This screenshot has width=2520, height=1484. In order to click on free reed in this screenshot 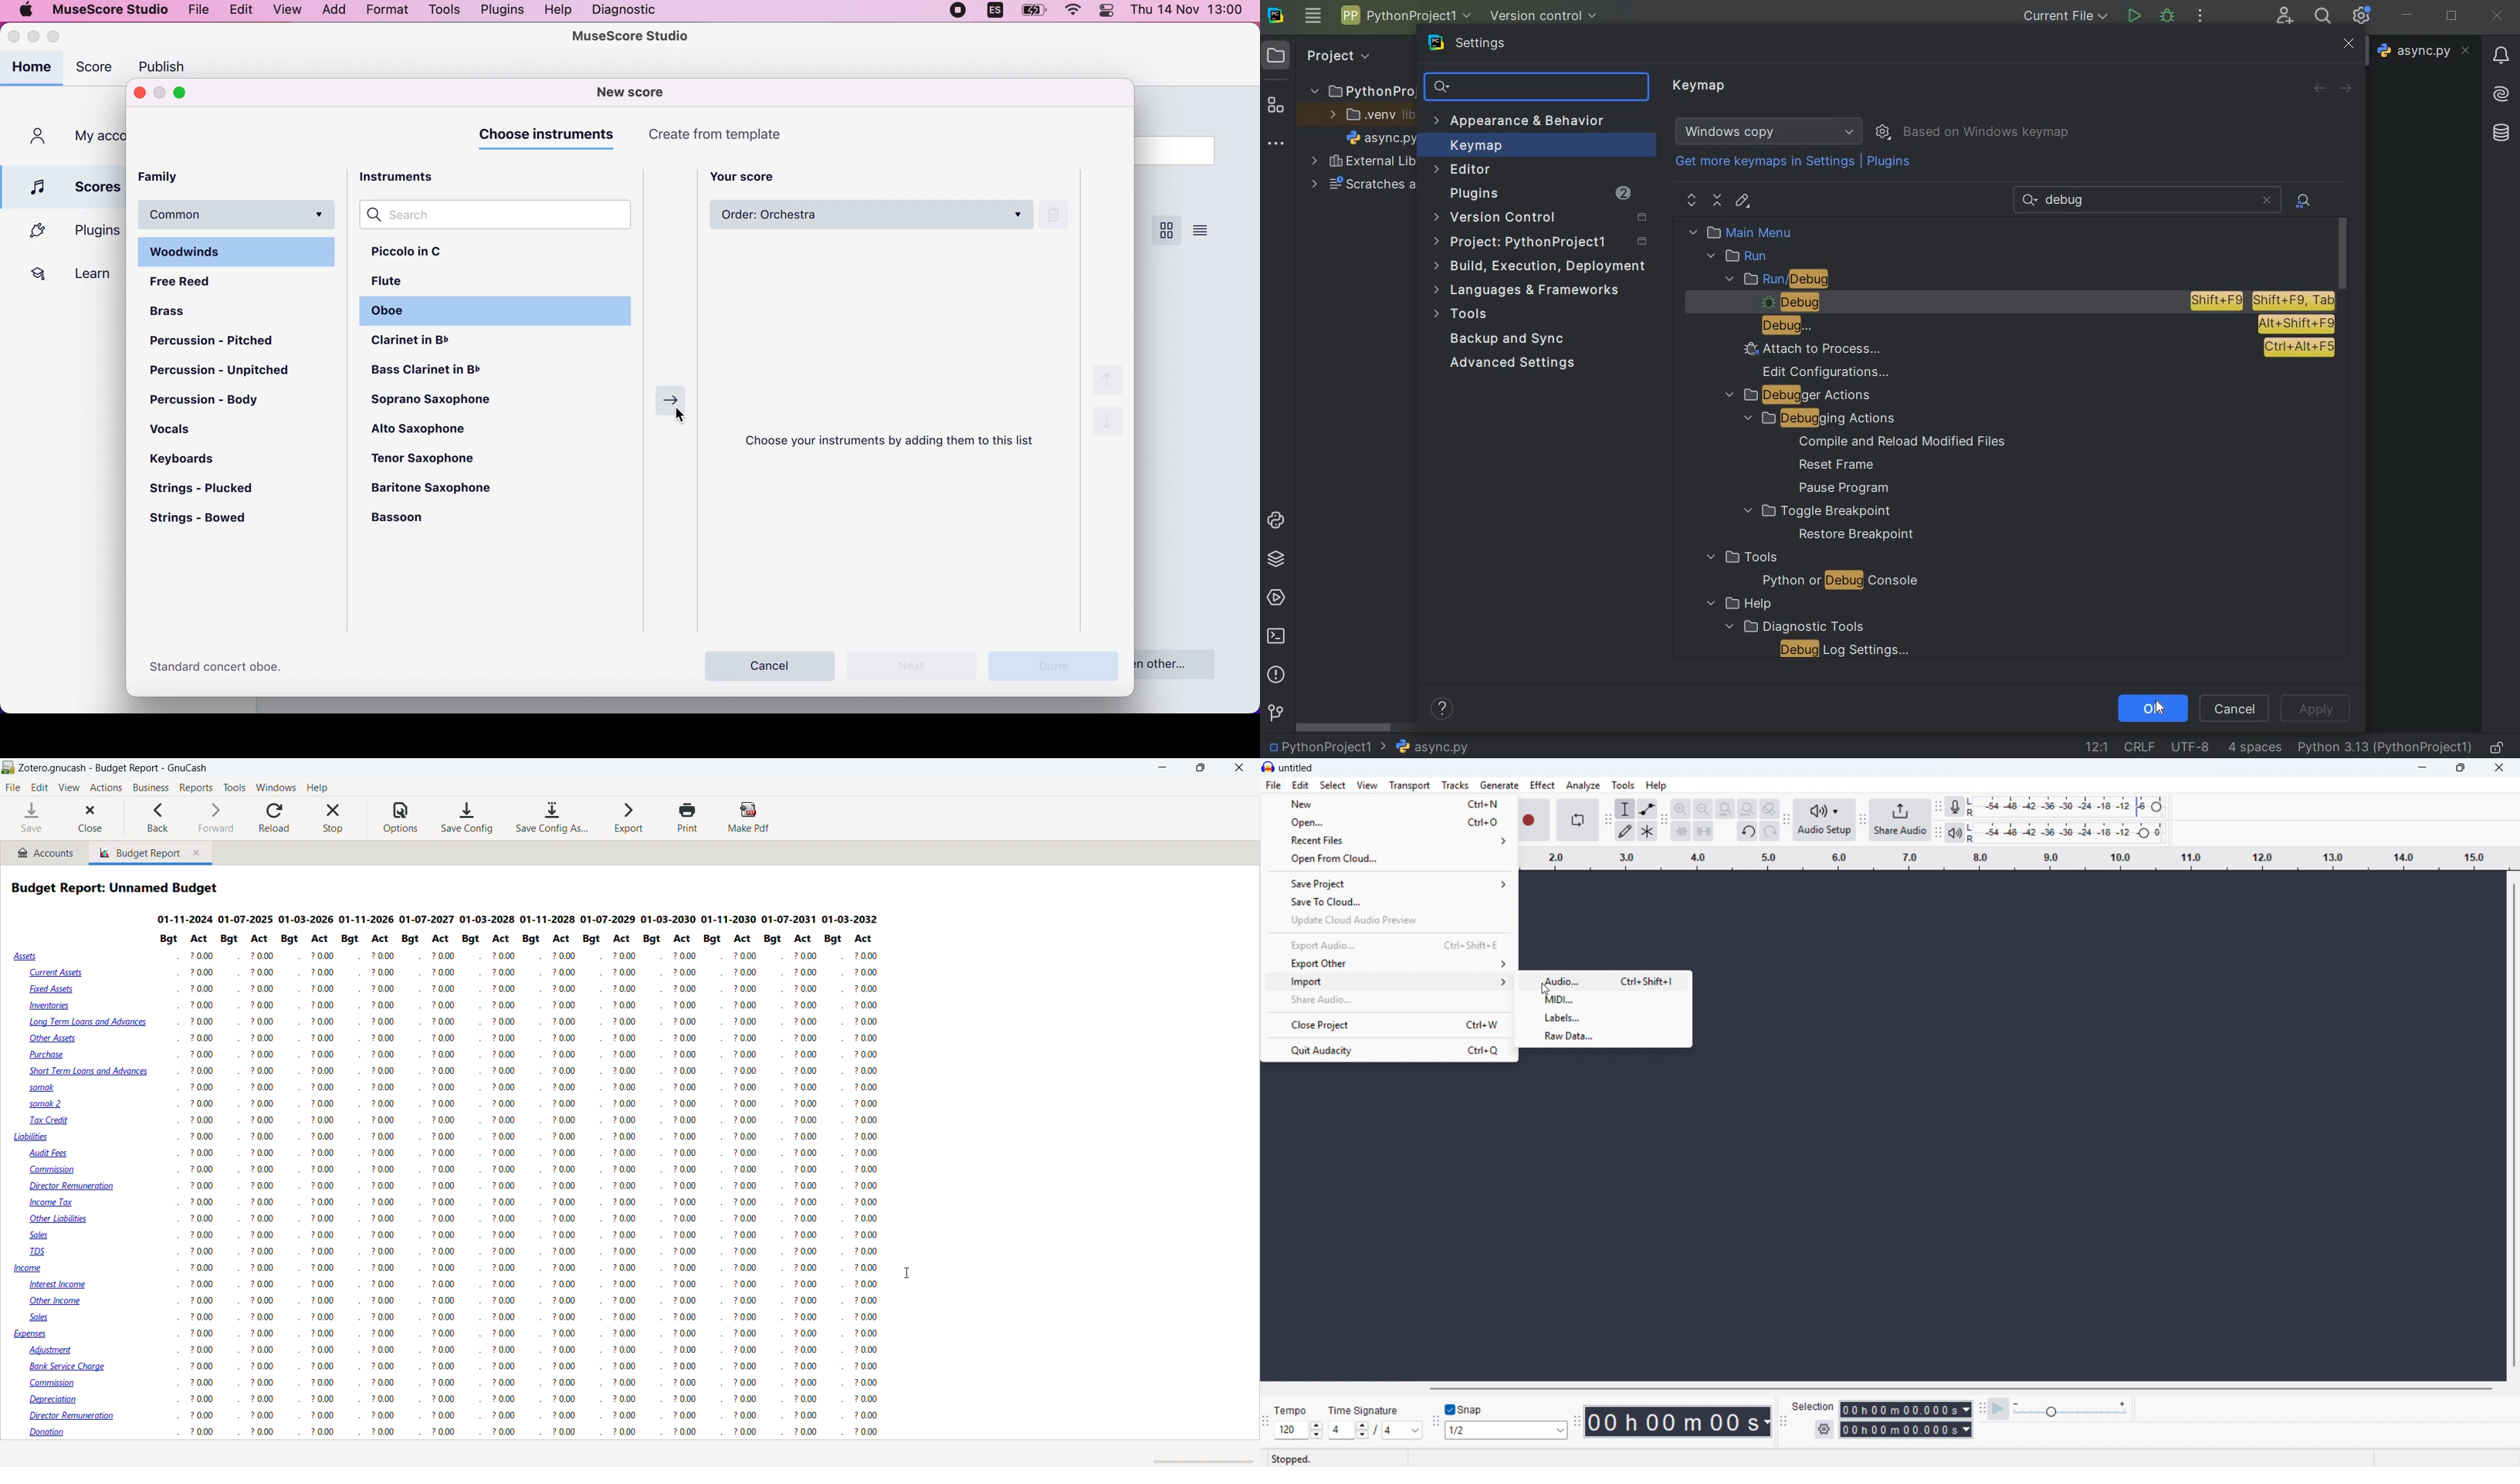, I will do `click(188, 281)`.